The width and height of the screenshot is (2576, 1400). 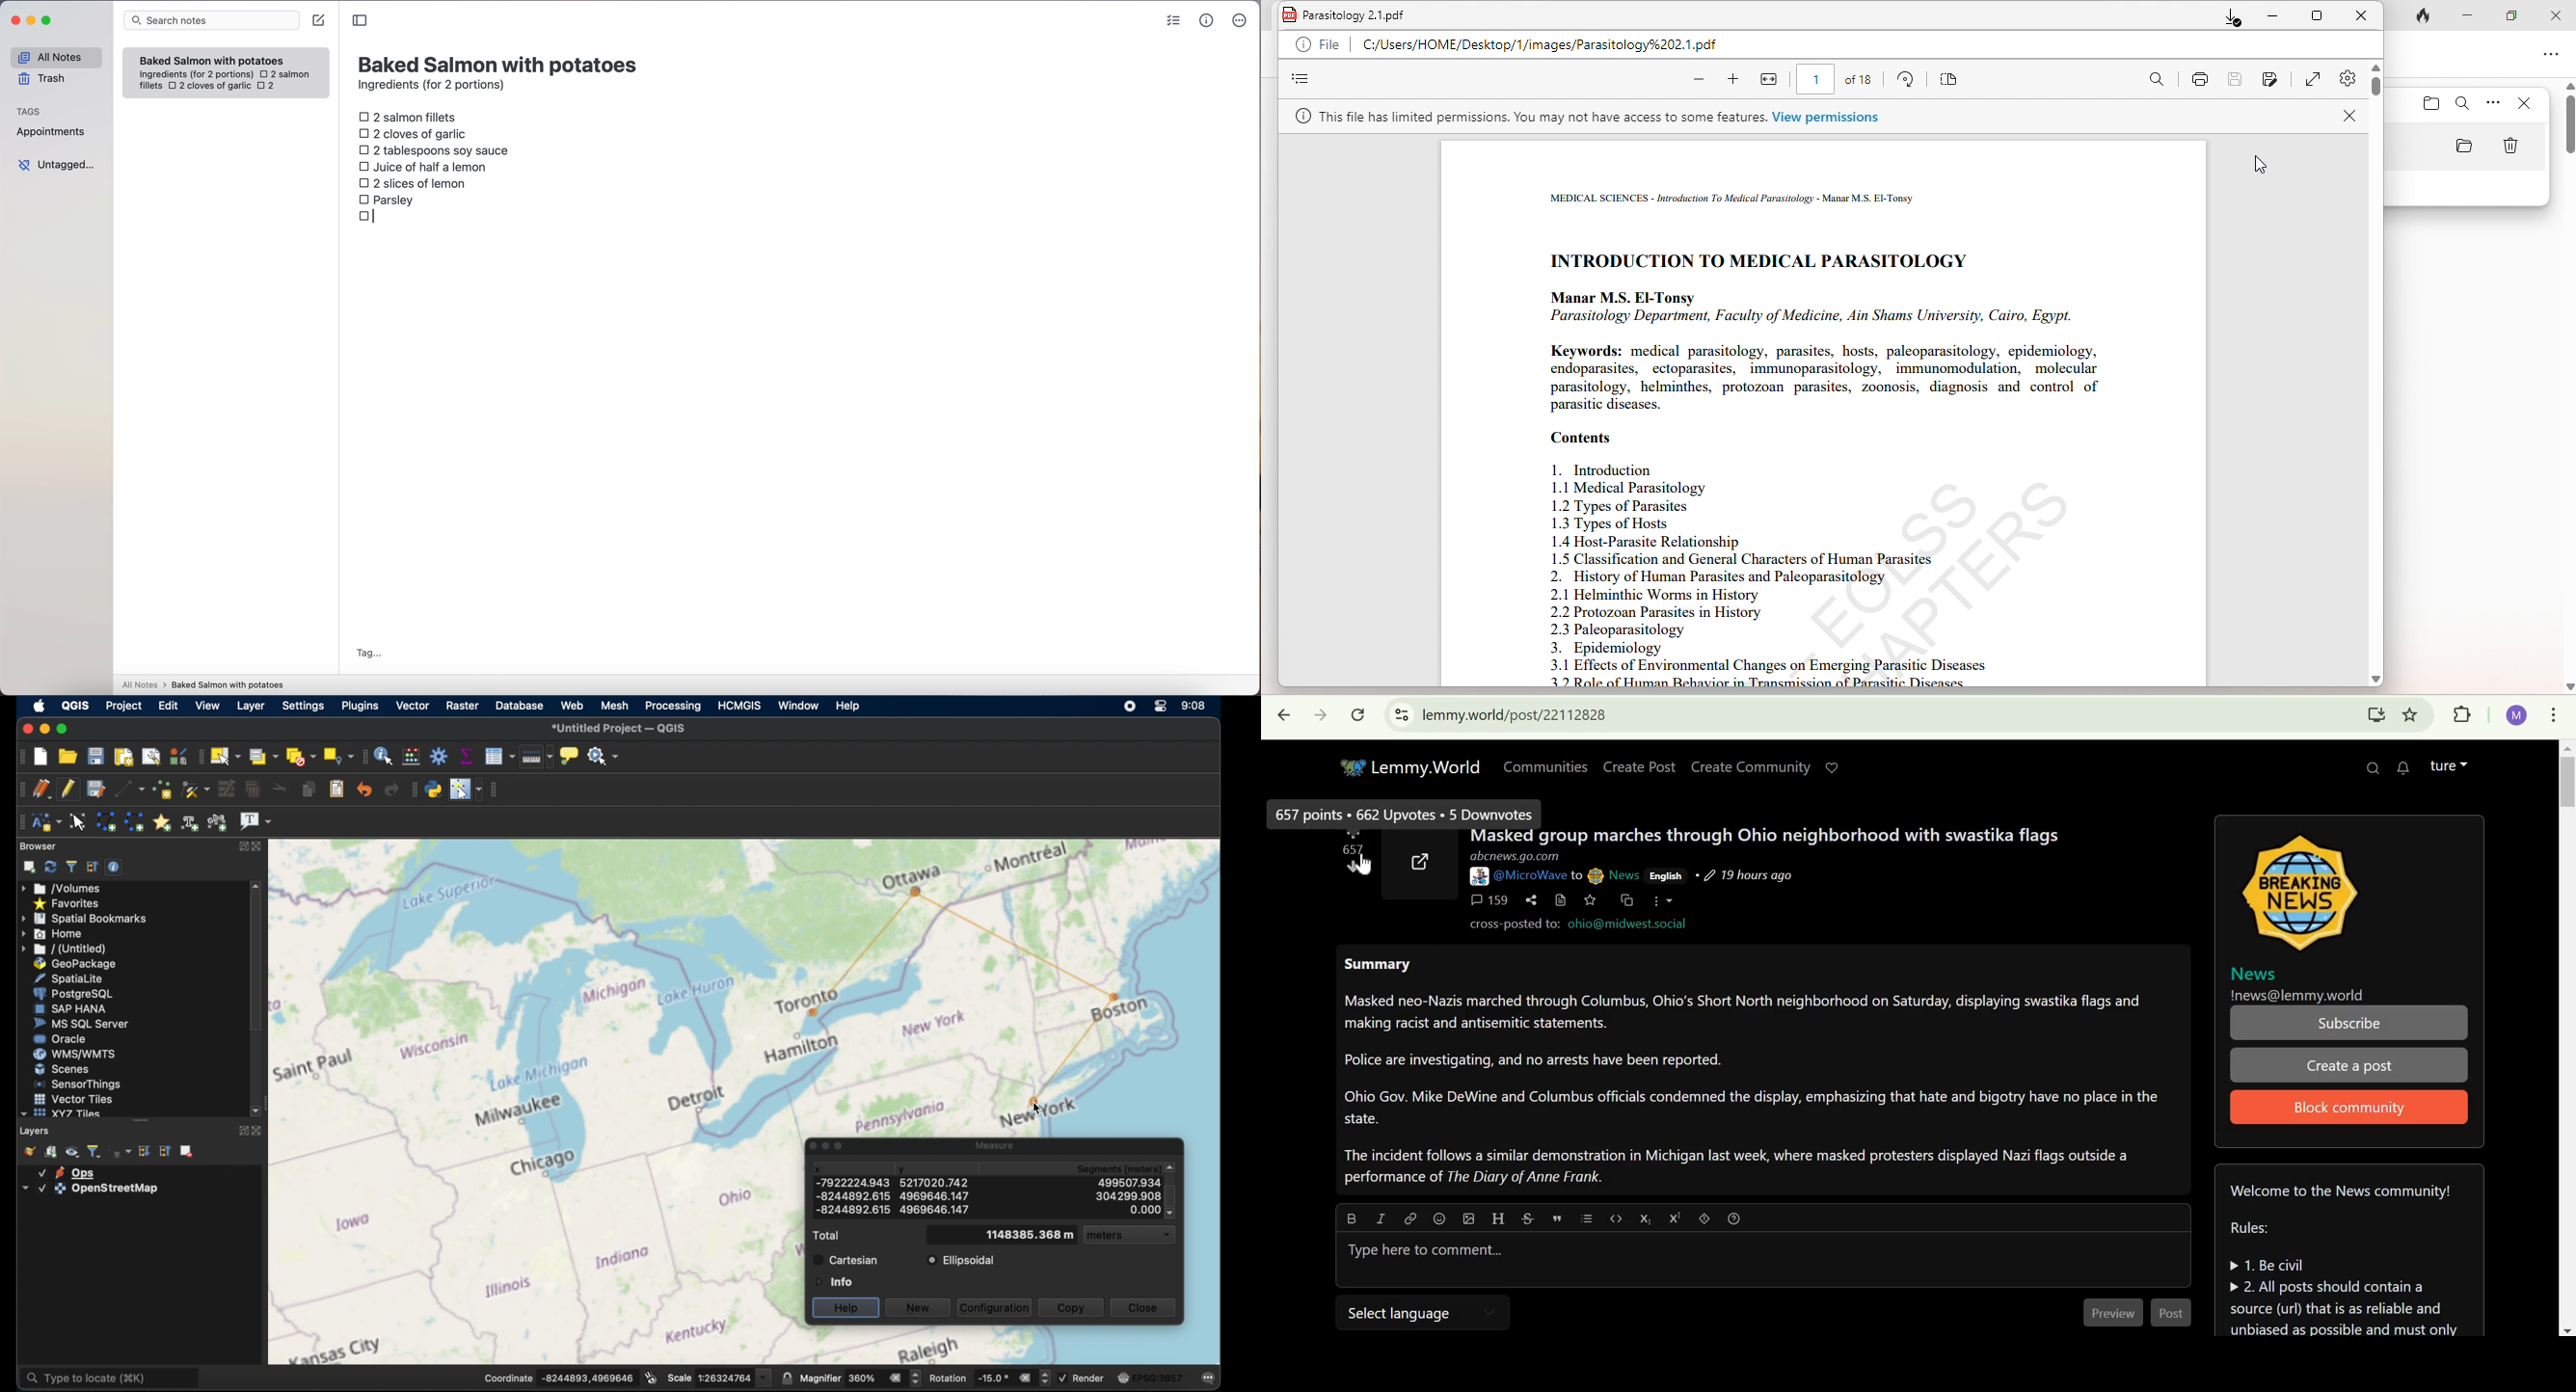 I want to click on minimize, so click(x=2269, y=16).